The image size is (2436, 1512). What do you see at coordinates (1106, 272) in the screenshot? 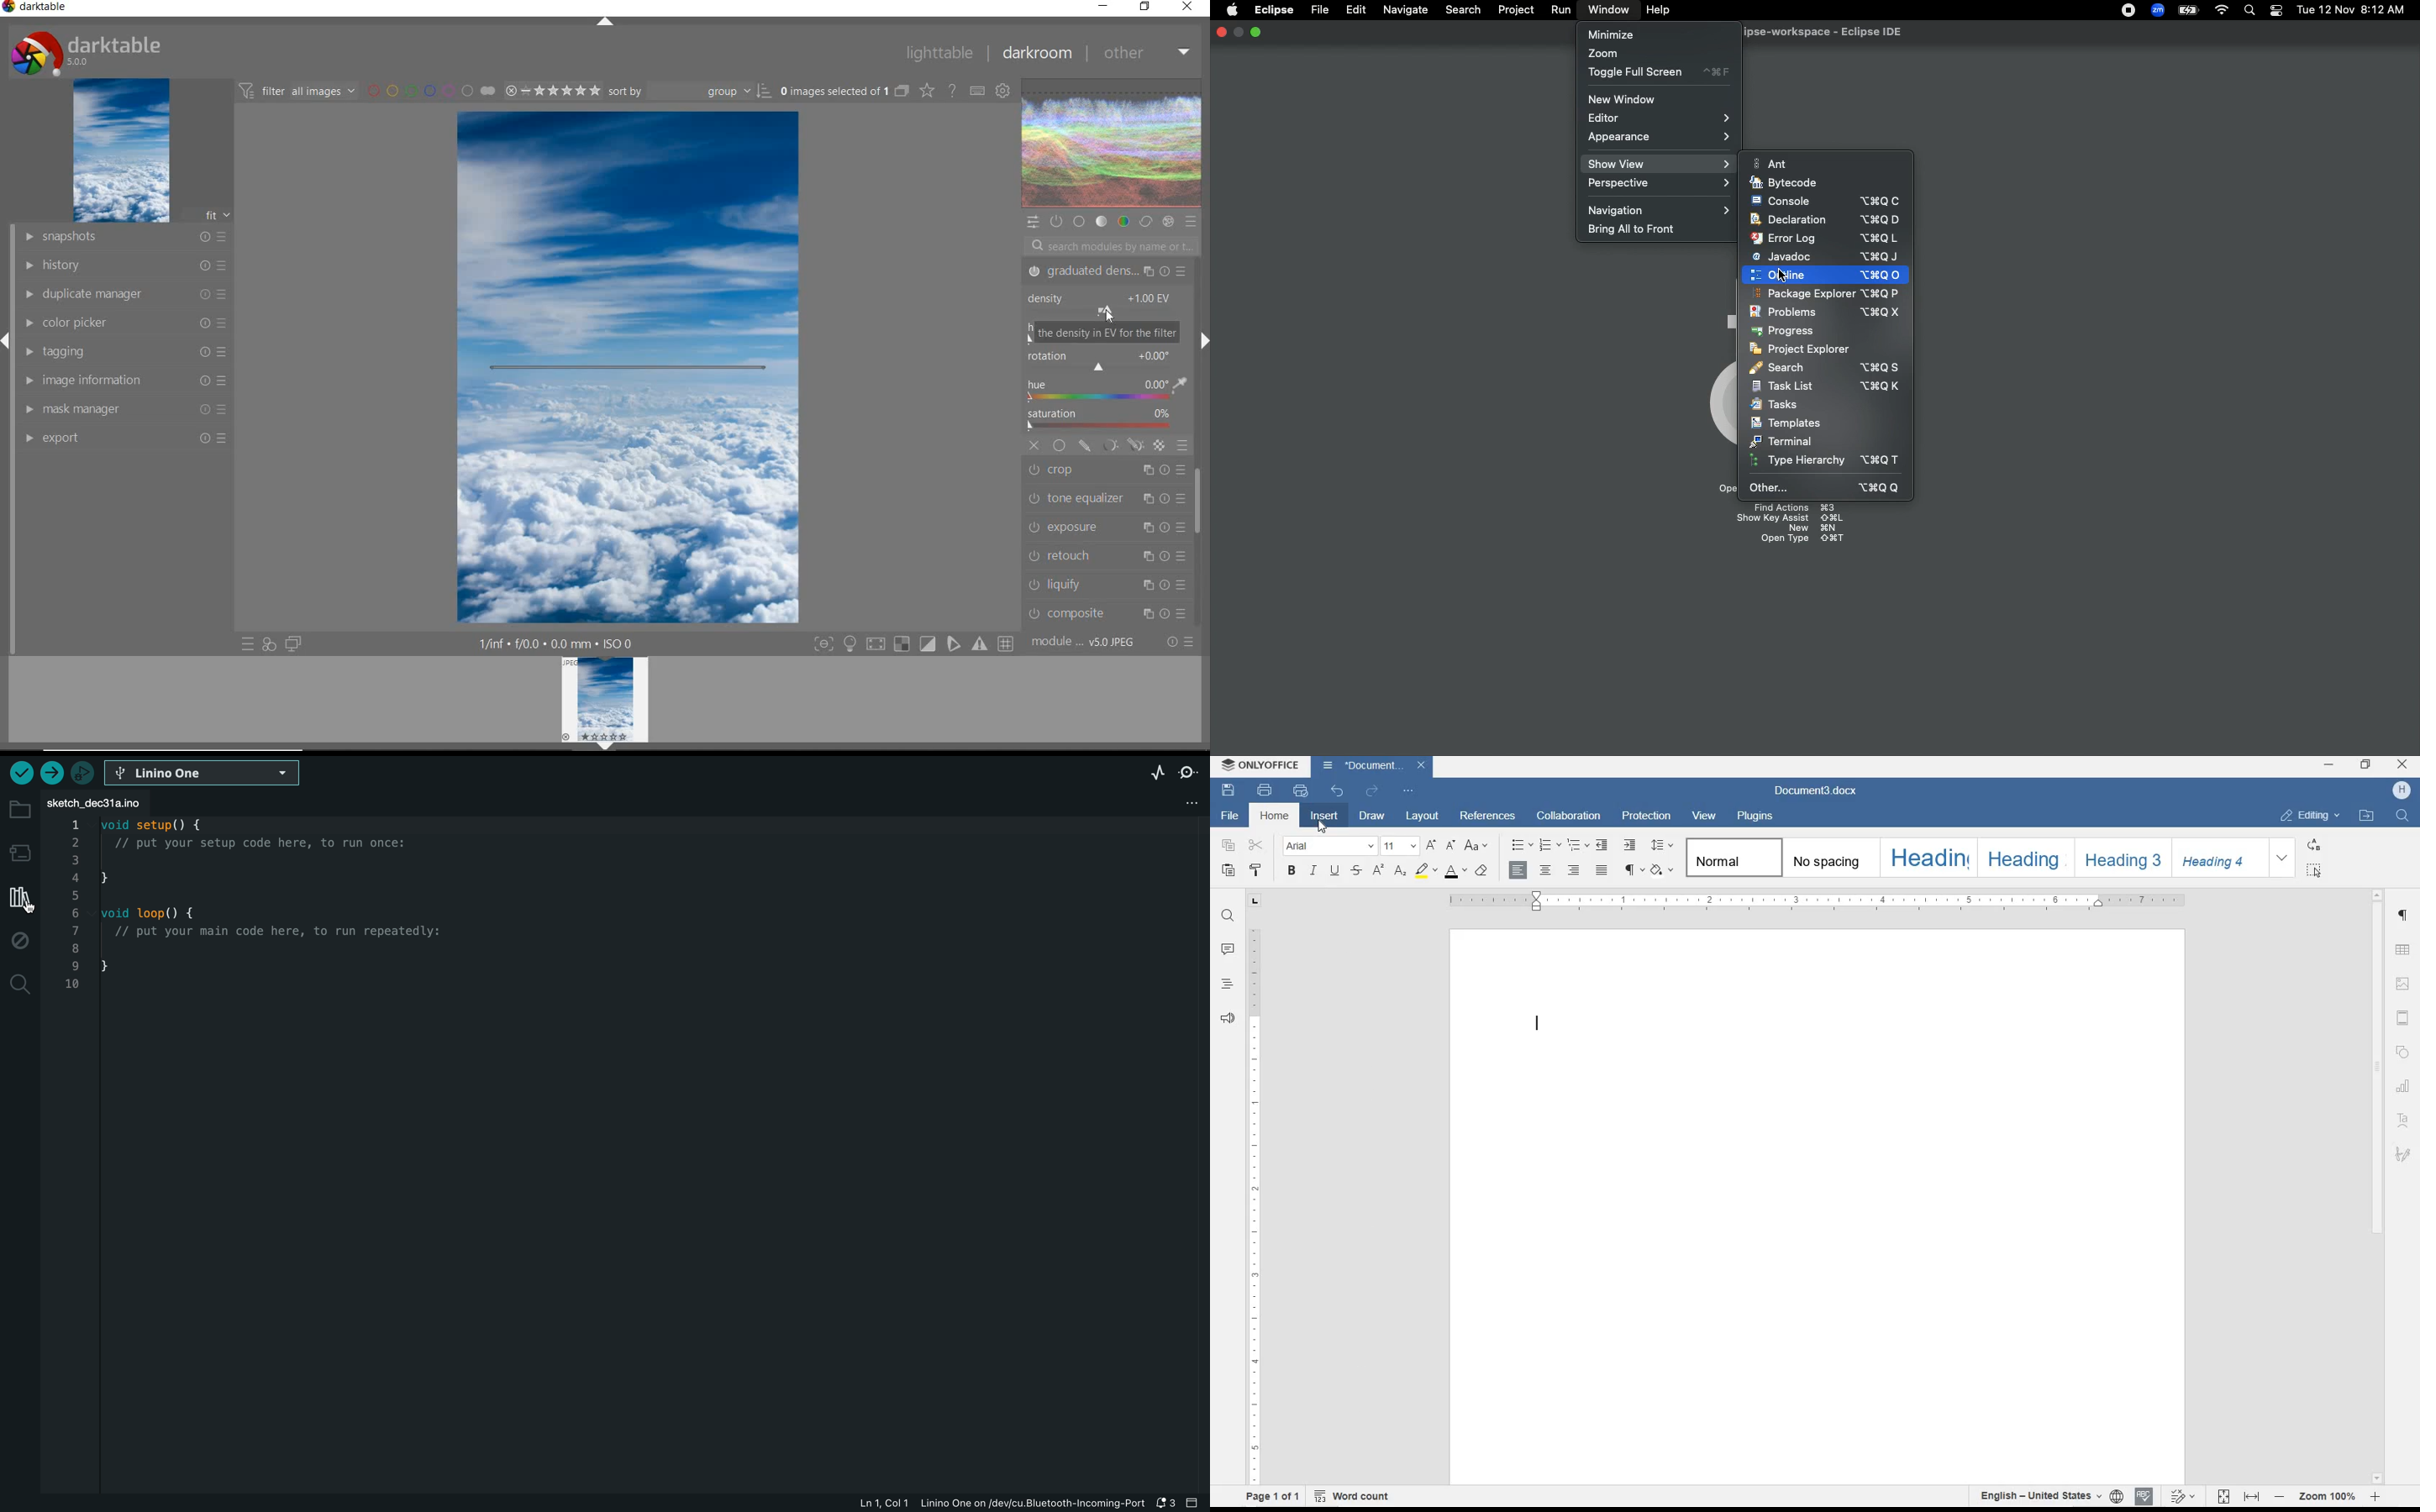
I see `GRADUATED DENSITY` at bounding box center [1106, 272].